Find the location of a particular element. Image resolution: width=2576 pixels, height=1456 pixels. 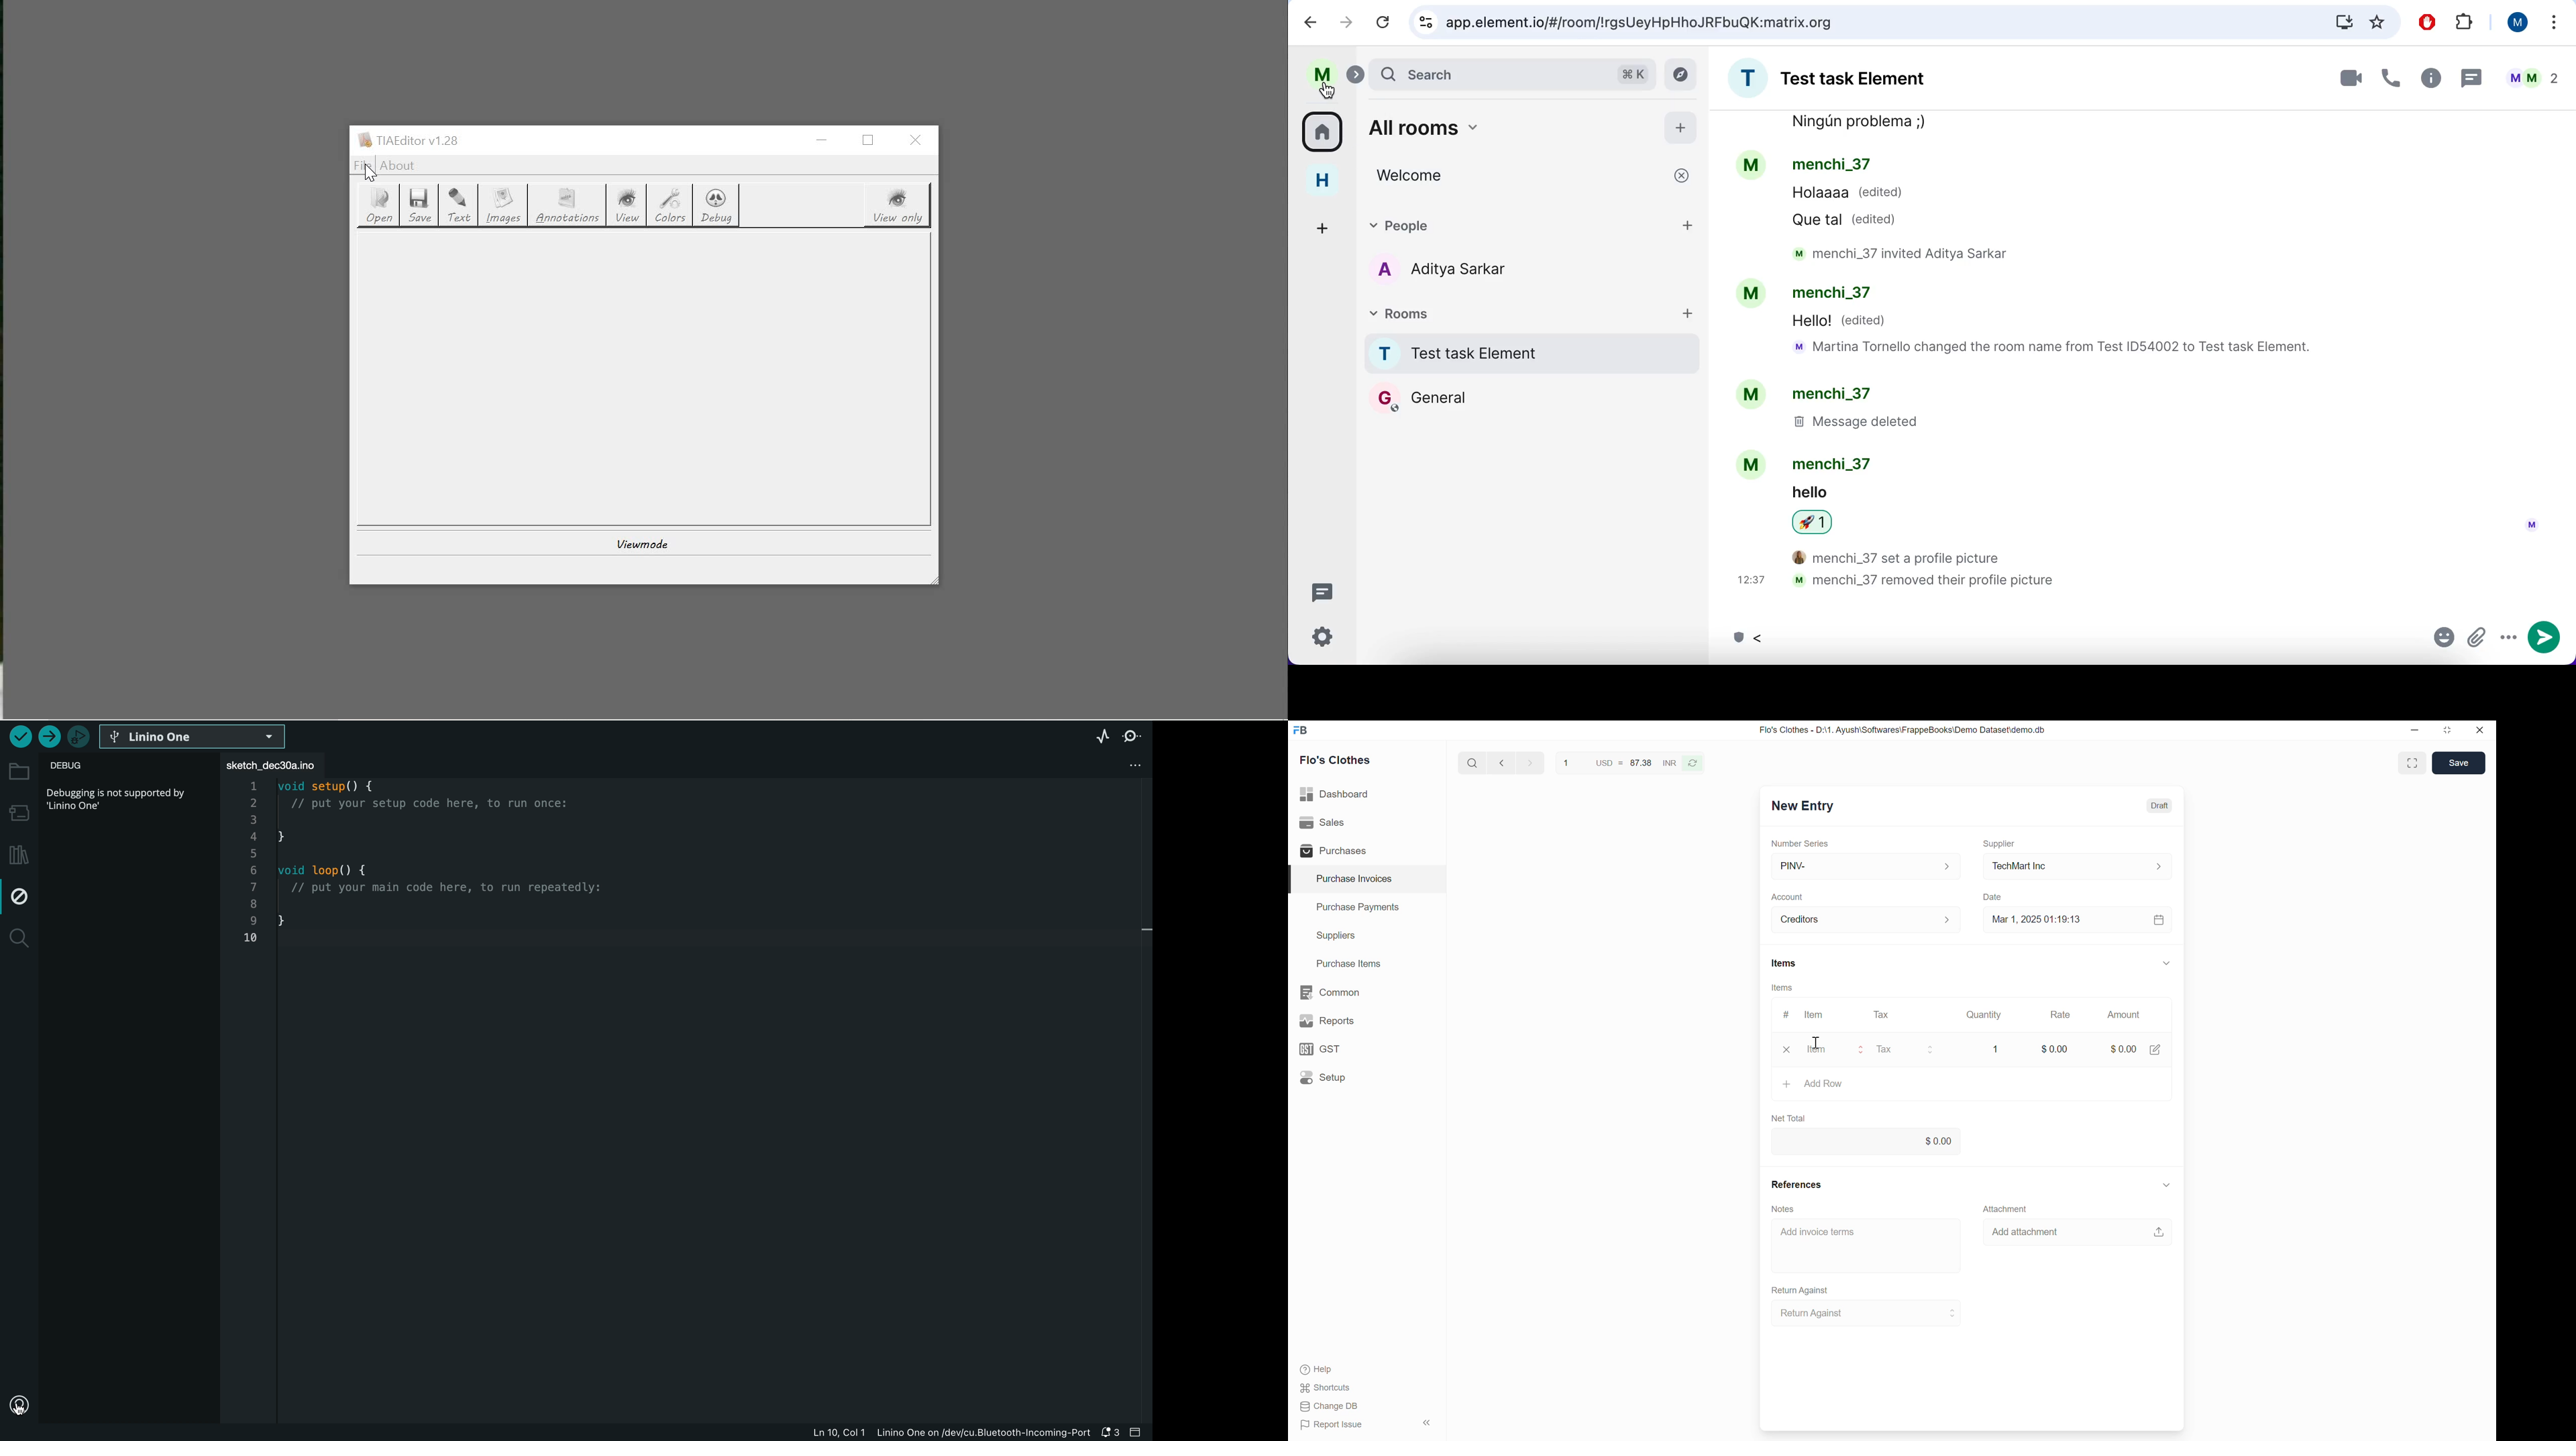

 is located at coordinates (1682, 78).